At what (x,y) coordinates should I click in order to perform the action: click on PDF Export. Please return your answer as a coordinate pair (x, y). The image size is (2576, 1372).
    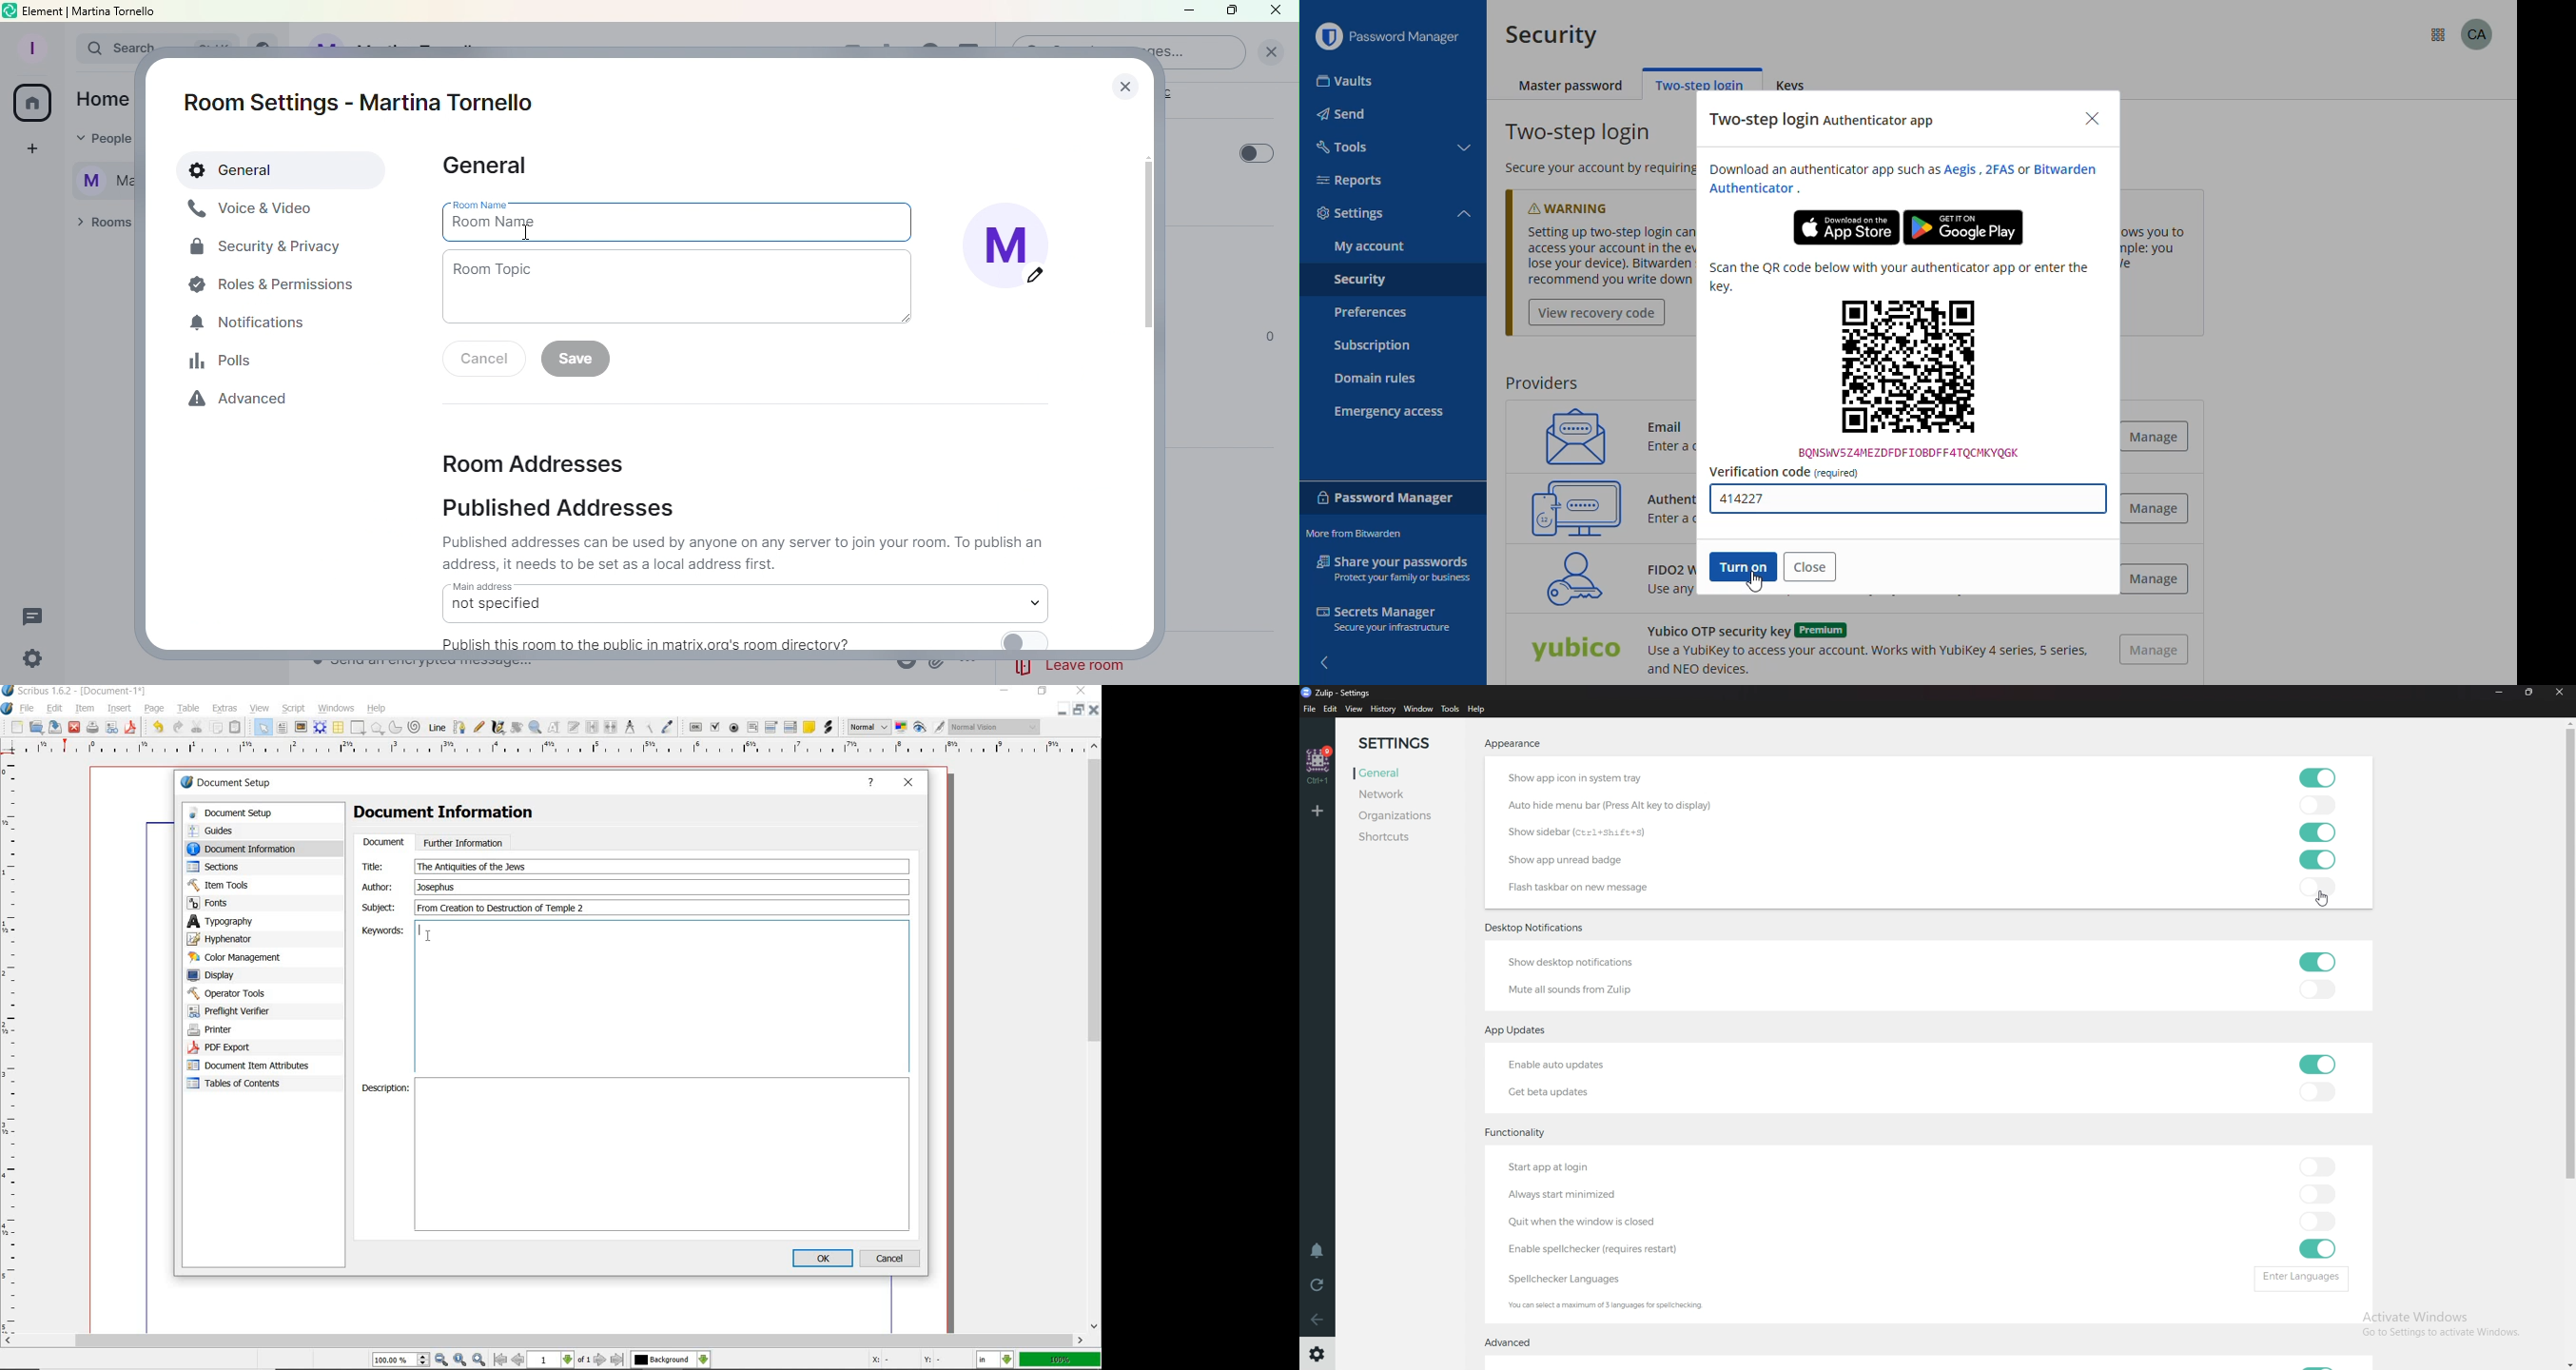
    Looking at the image, I should click on (243, 1047).